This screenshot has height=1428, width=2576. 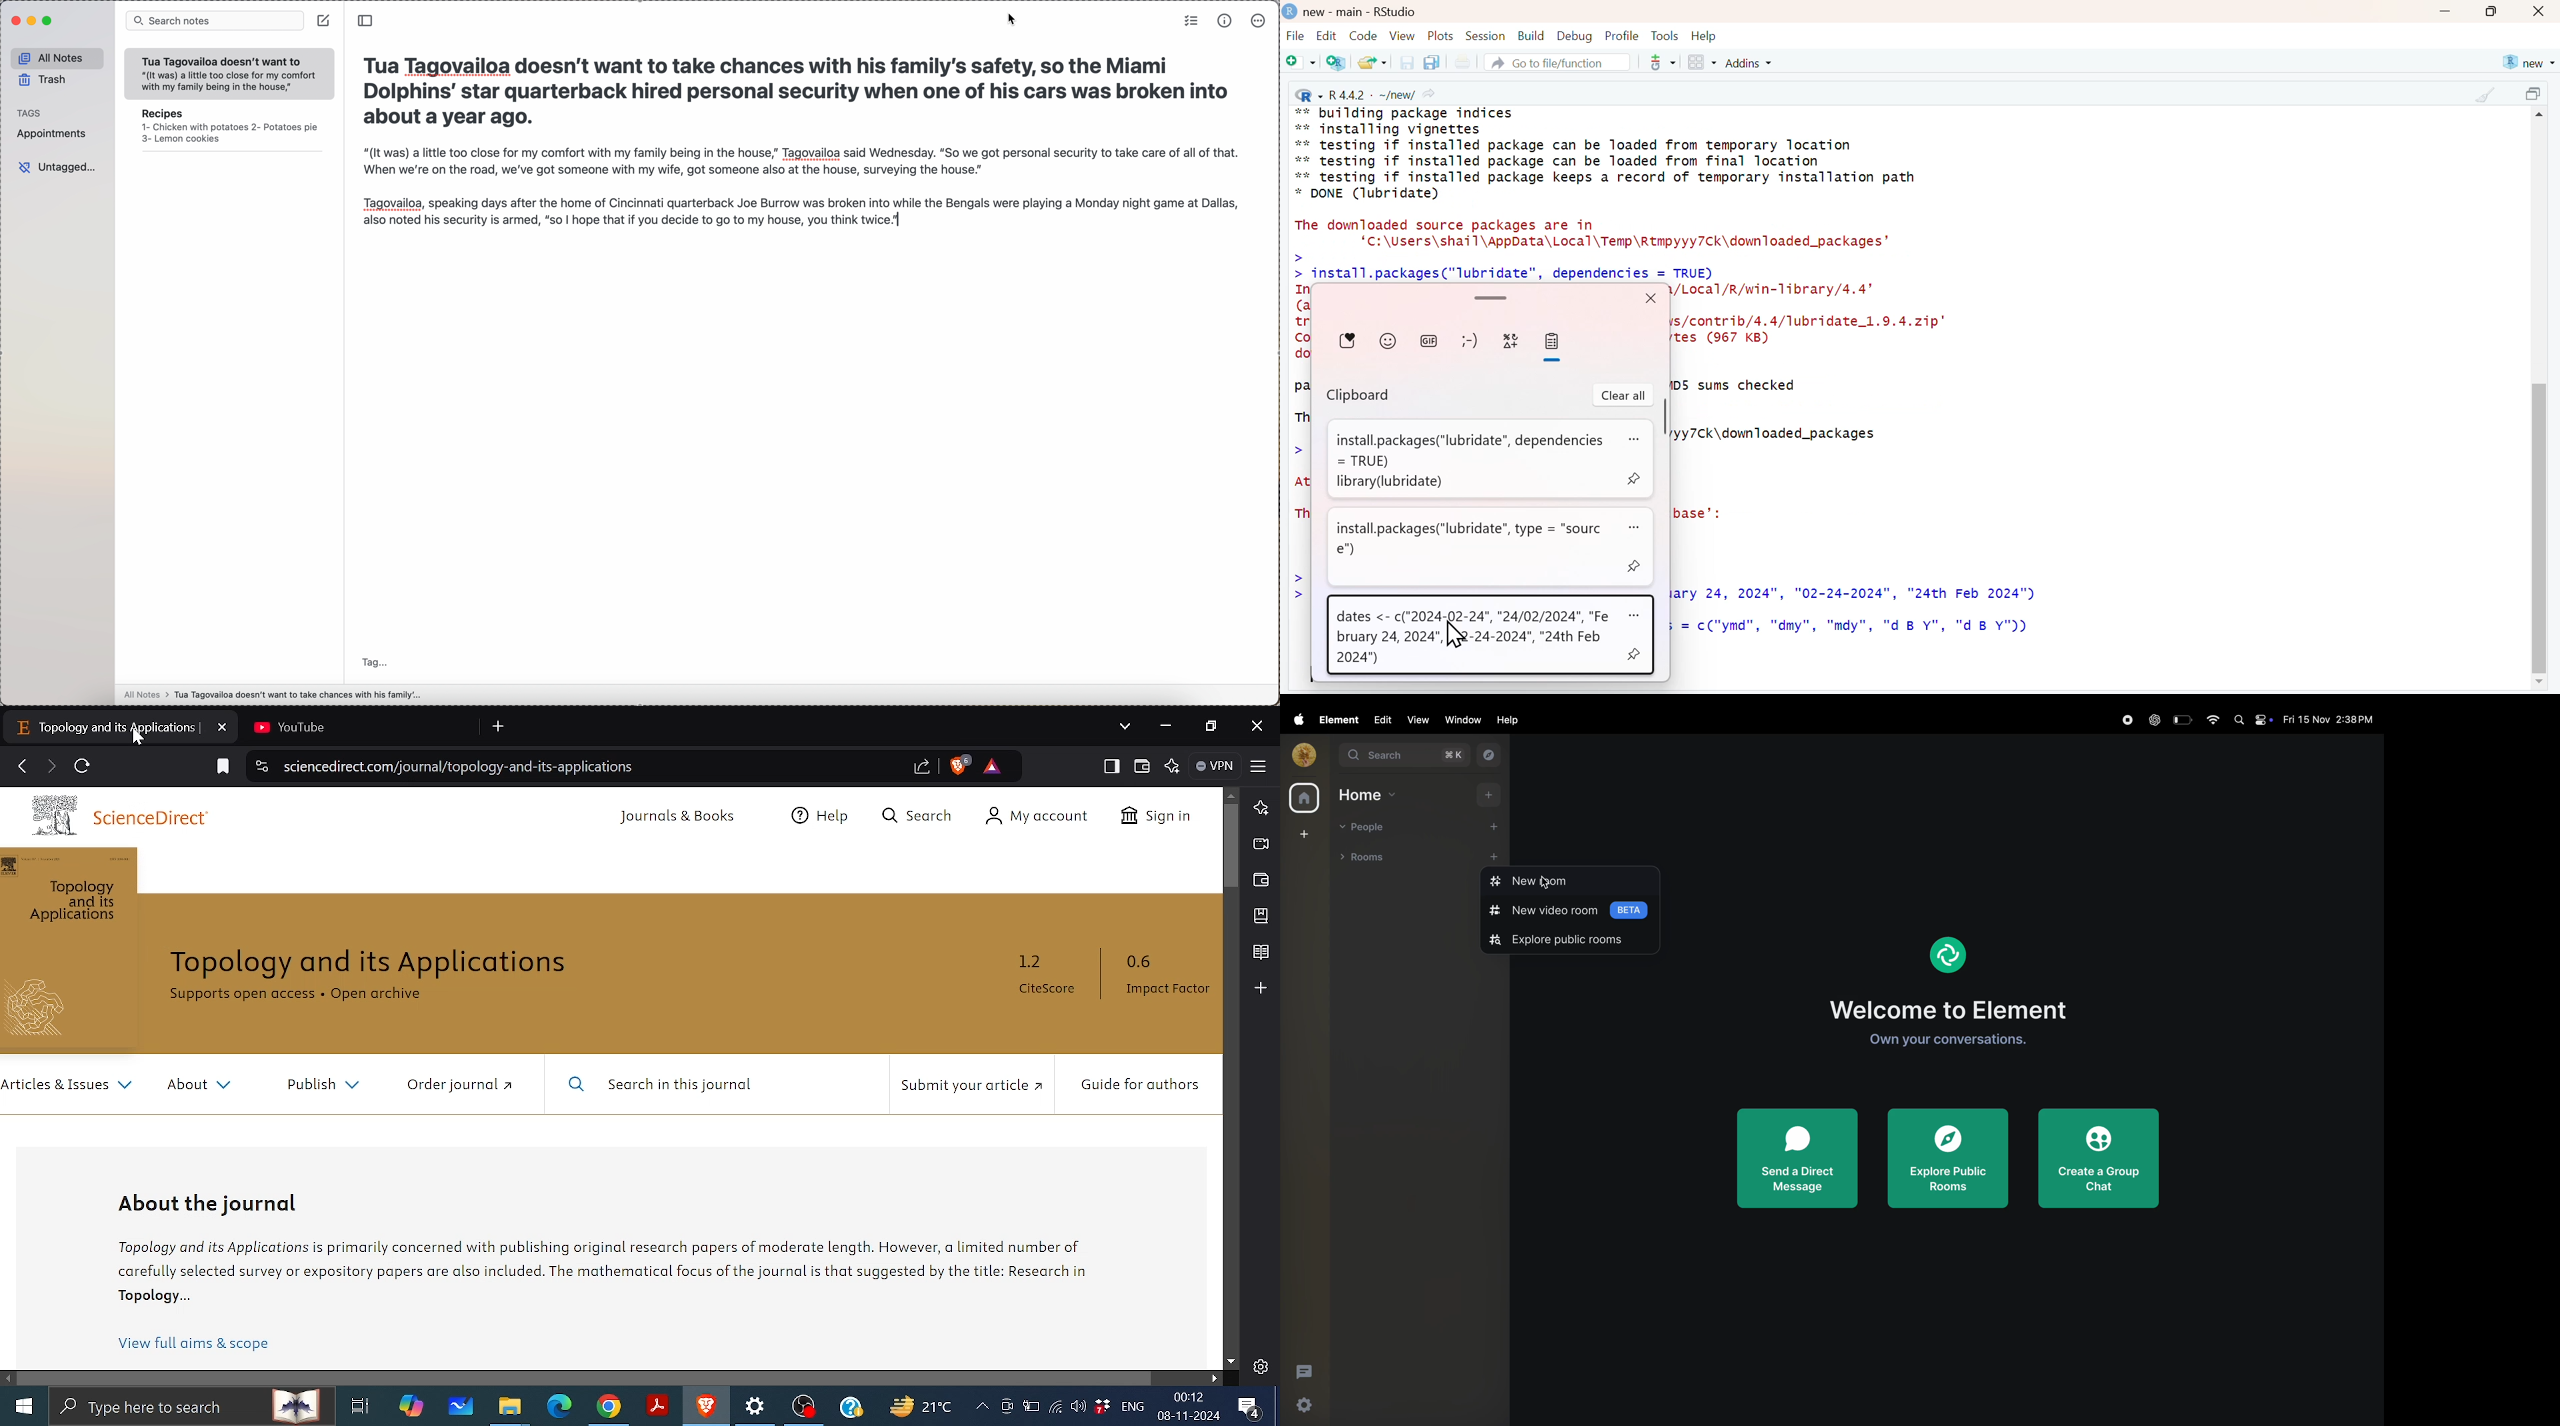 What do you see at coordinates (2252, 719) in the screenshot?
I see `apple widgets` at bounding box center [2252, 719].